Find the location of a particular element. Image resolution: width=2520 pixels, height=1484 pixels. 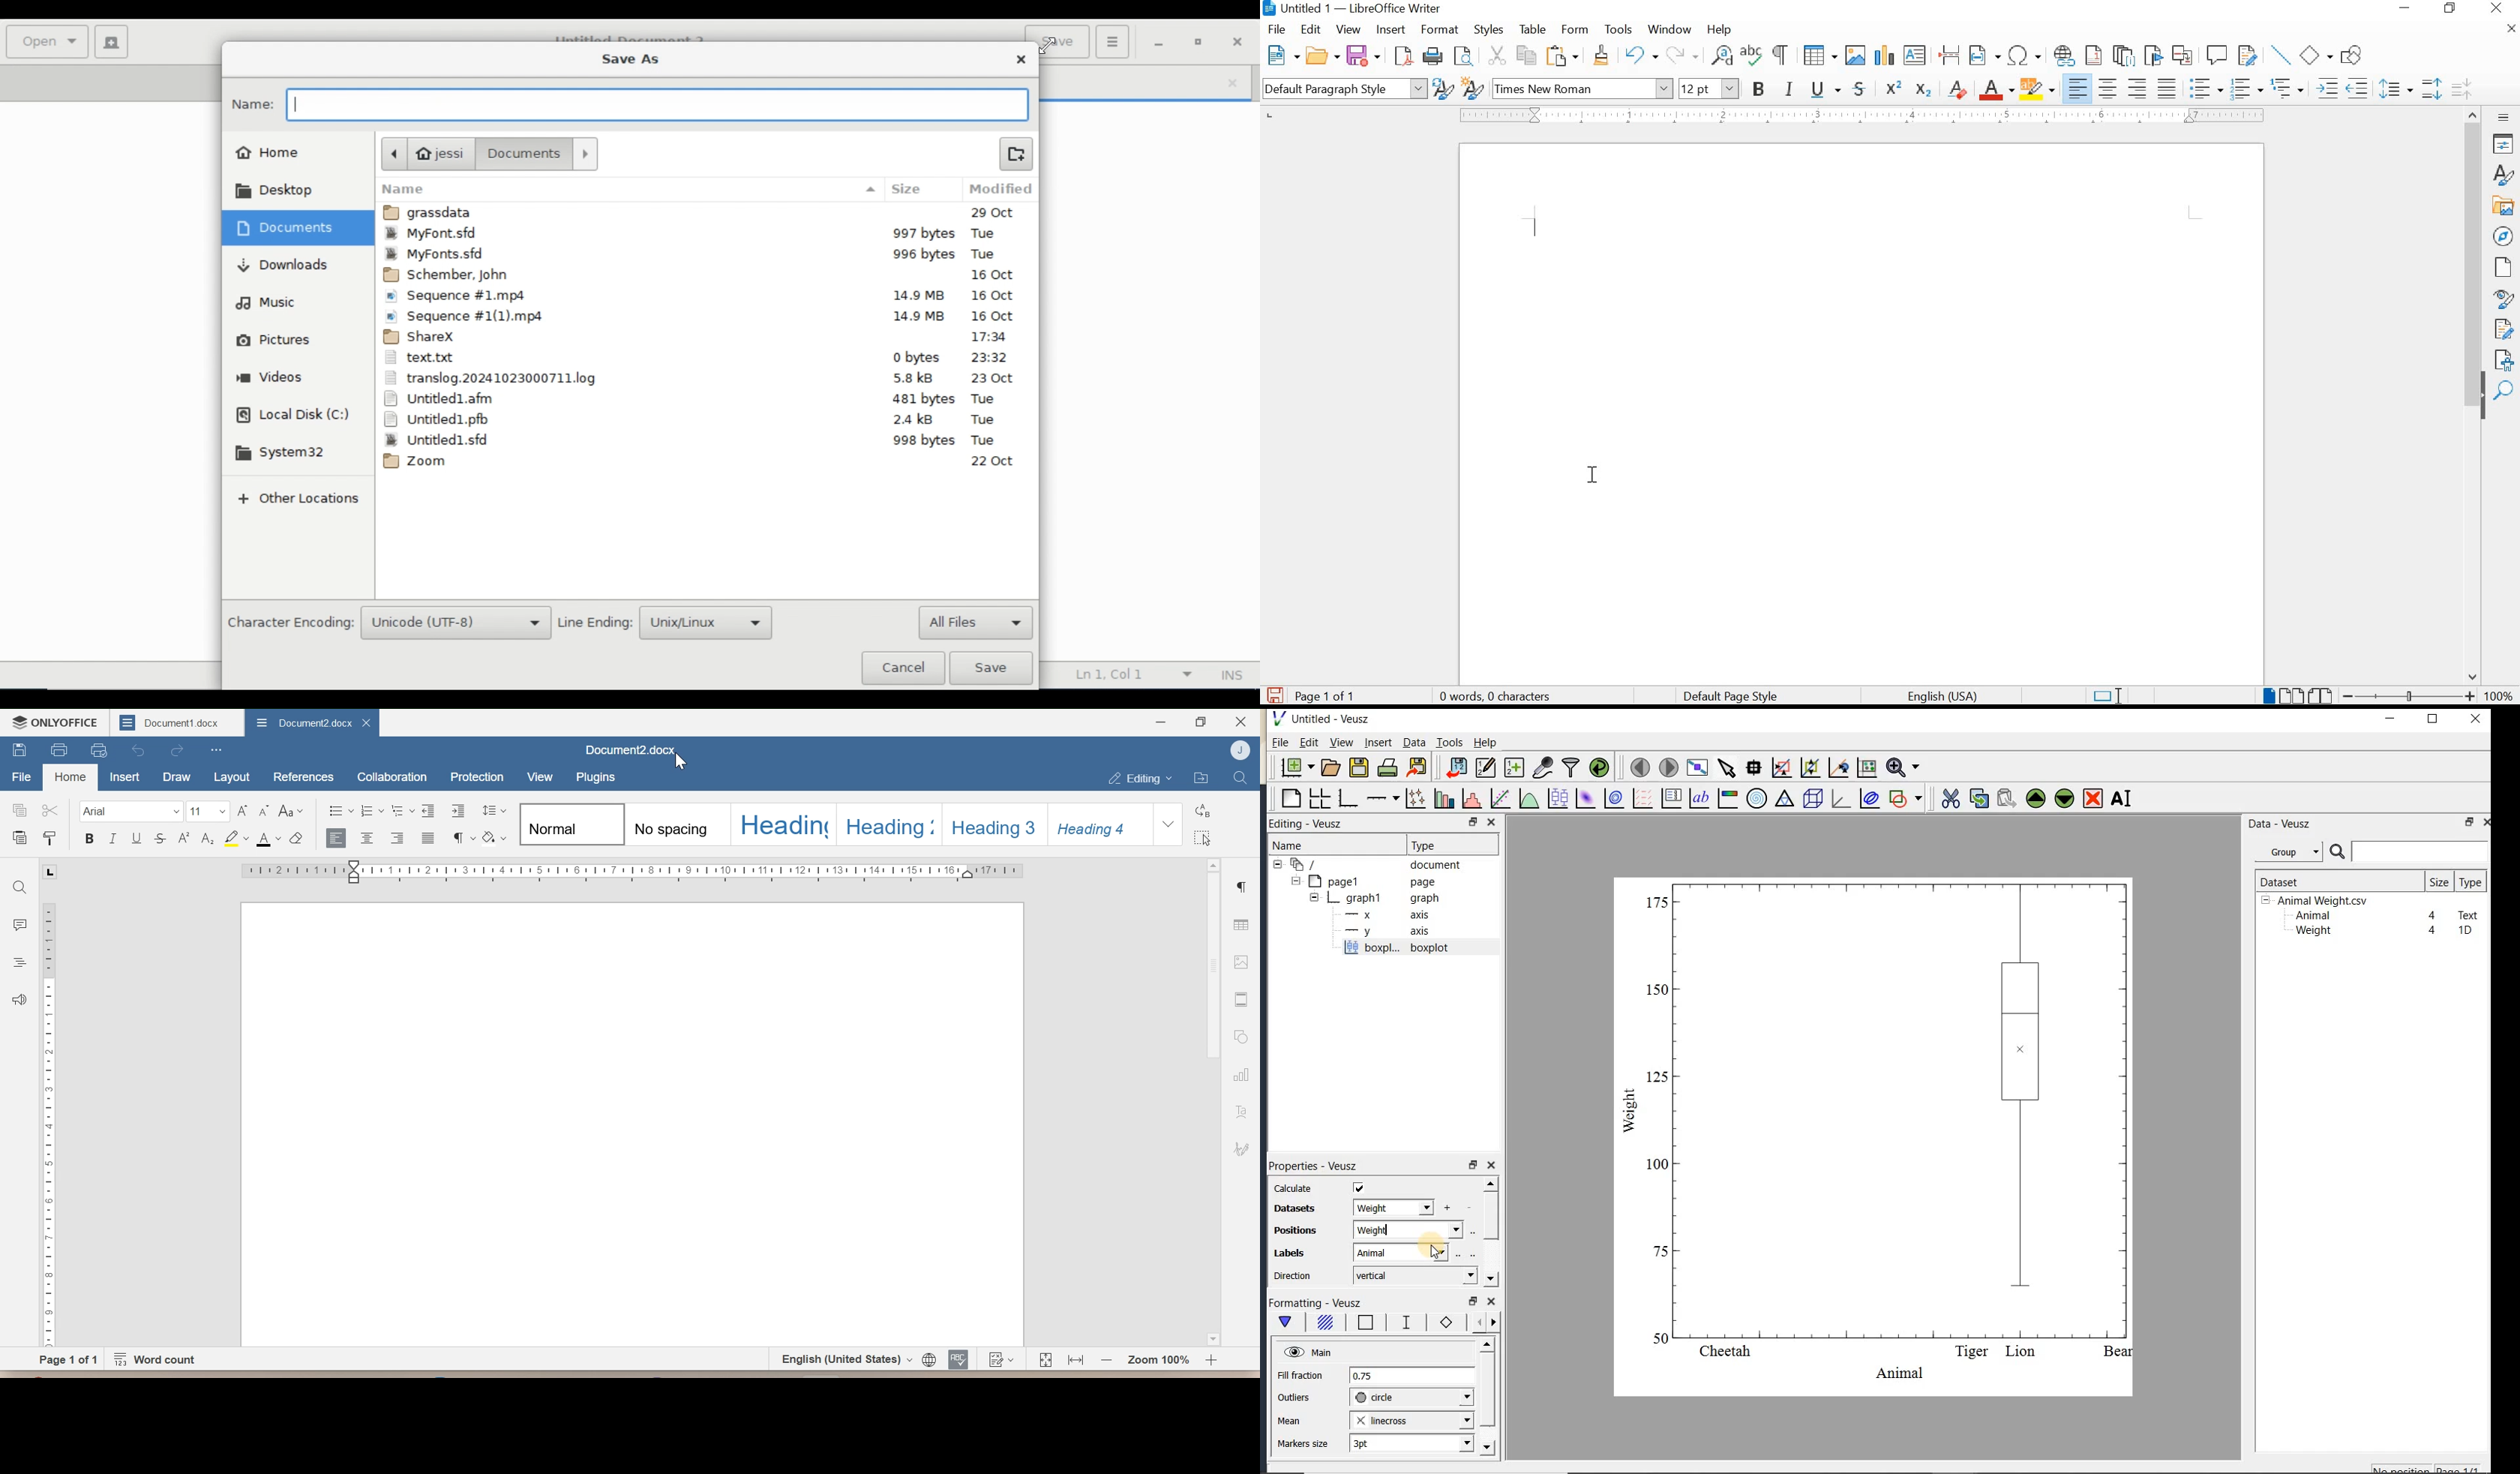

SHOW TRACK CHANGES is located at coordinates (2249, 56).